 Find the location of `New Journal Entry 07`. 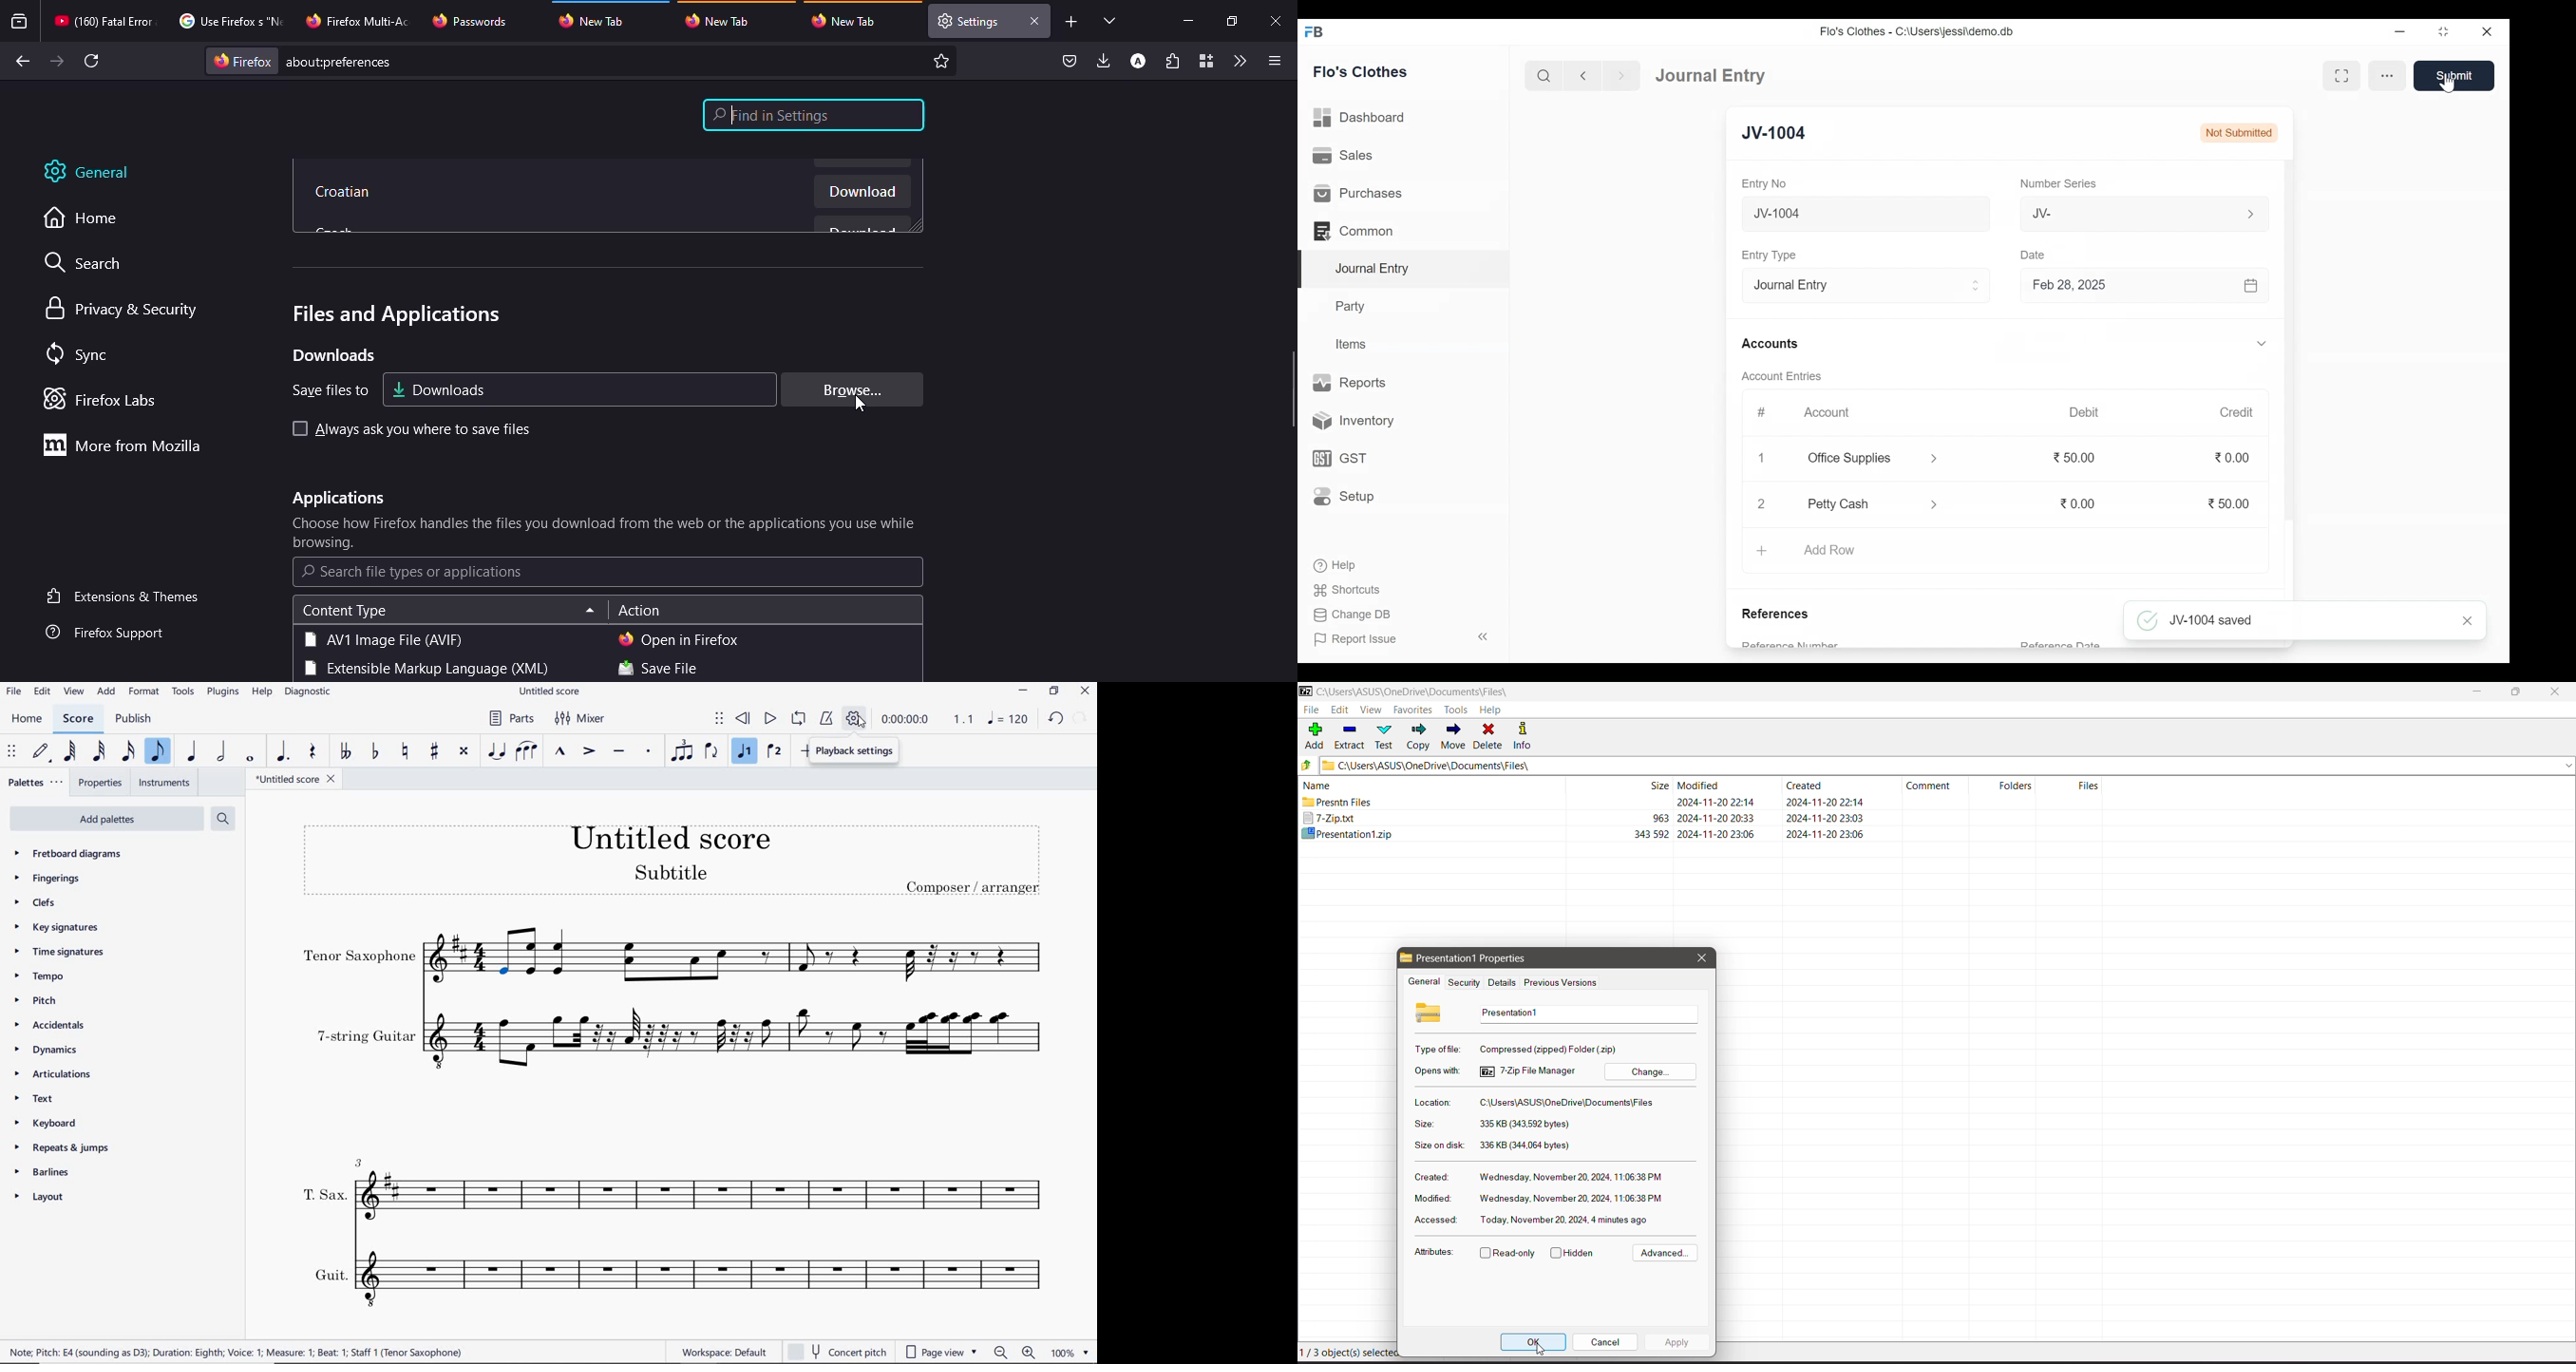

New Journal Entry 07 is located at coordinates (1867, 216).